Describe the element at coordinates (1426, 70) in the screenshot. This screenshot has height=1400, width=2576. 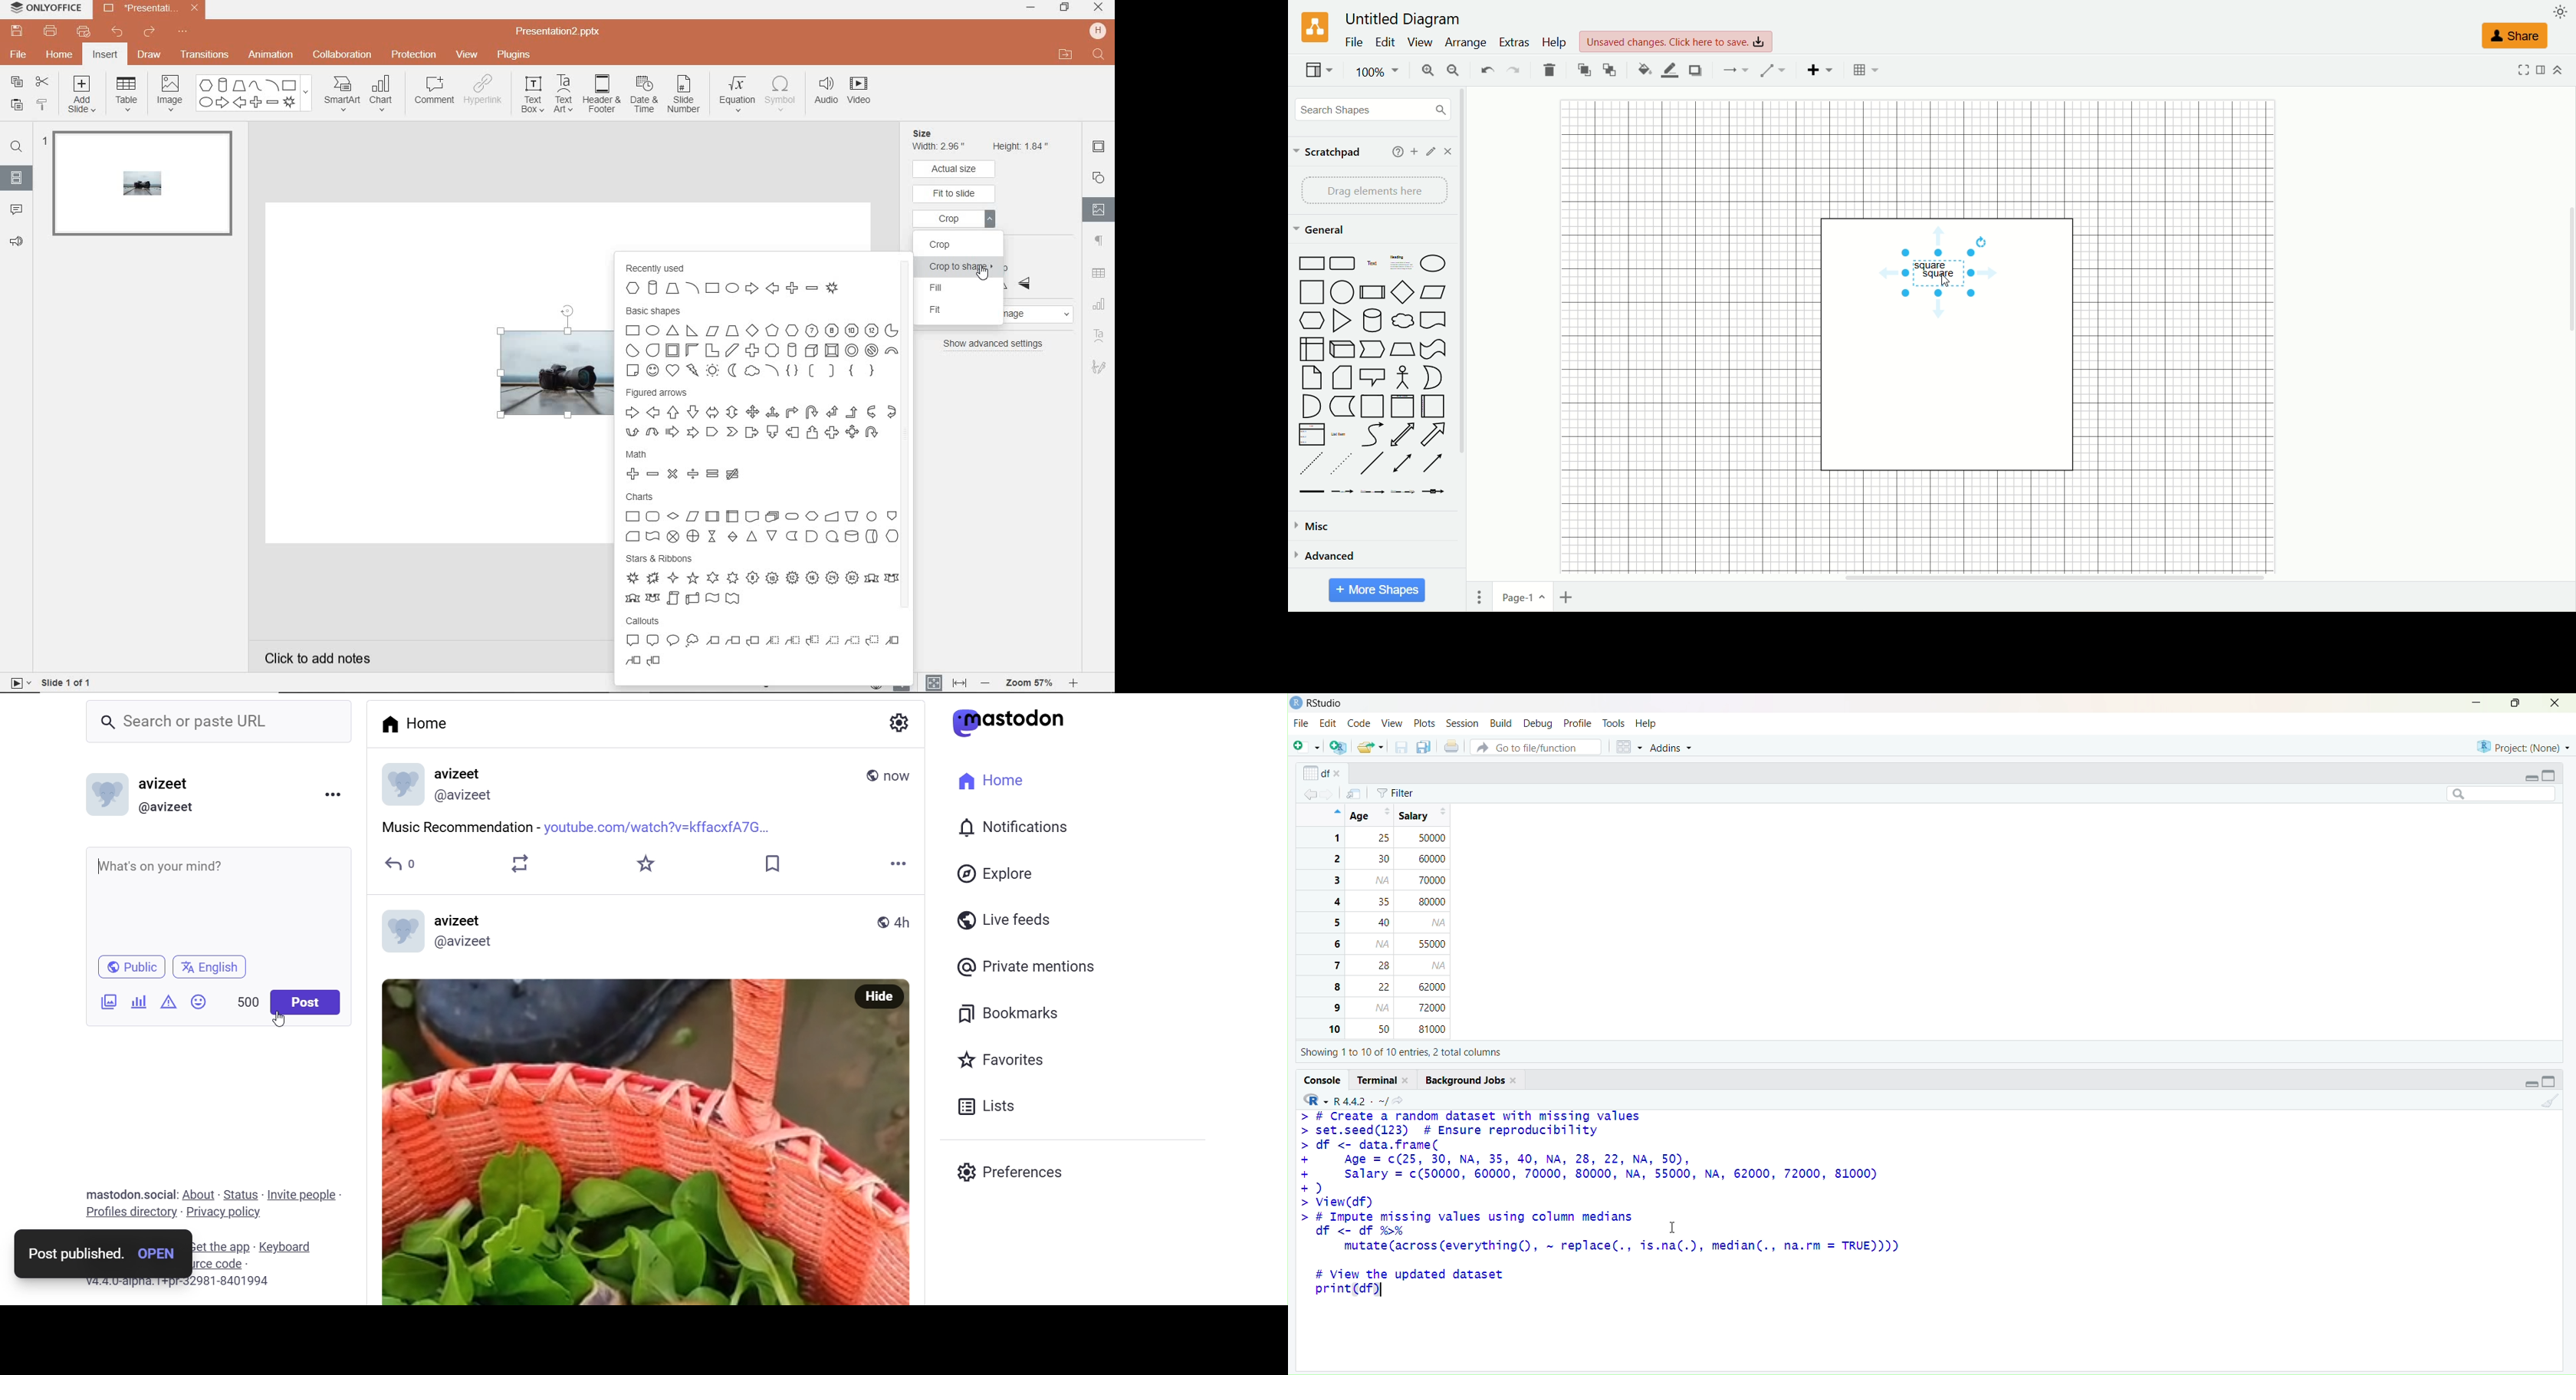
I see `zoom in` at that location.